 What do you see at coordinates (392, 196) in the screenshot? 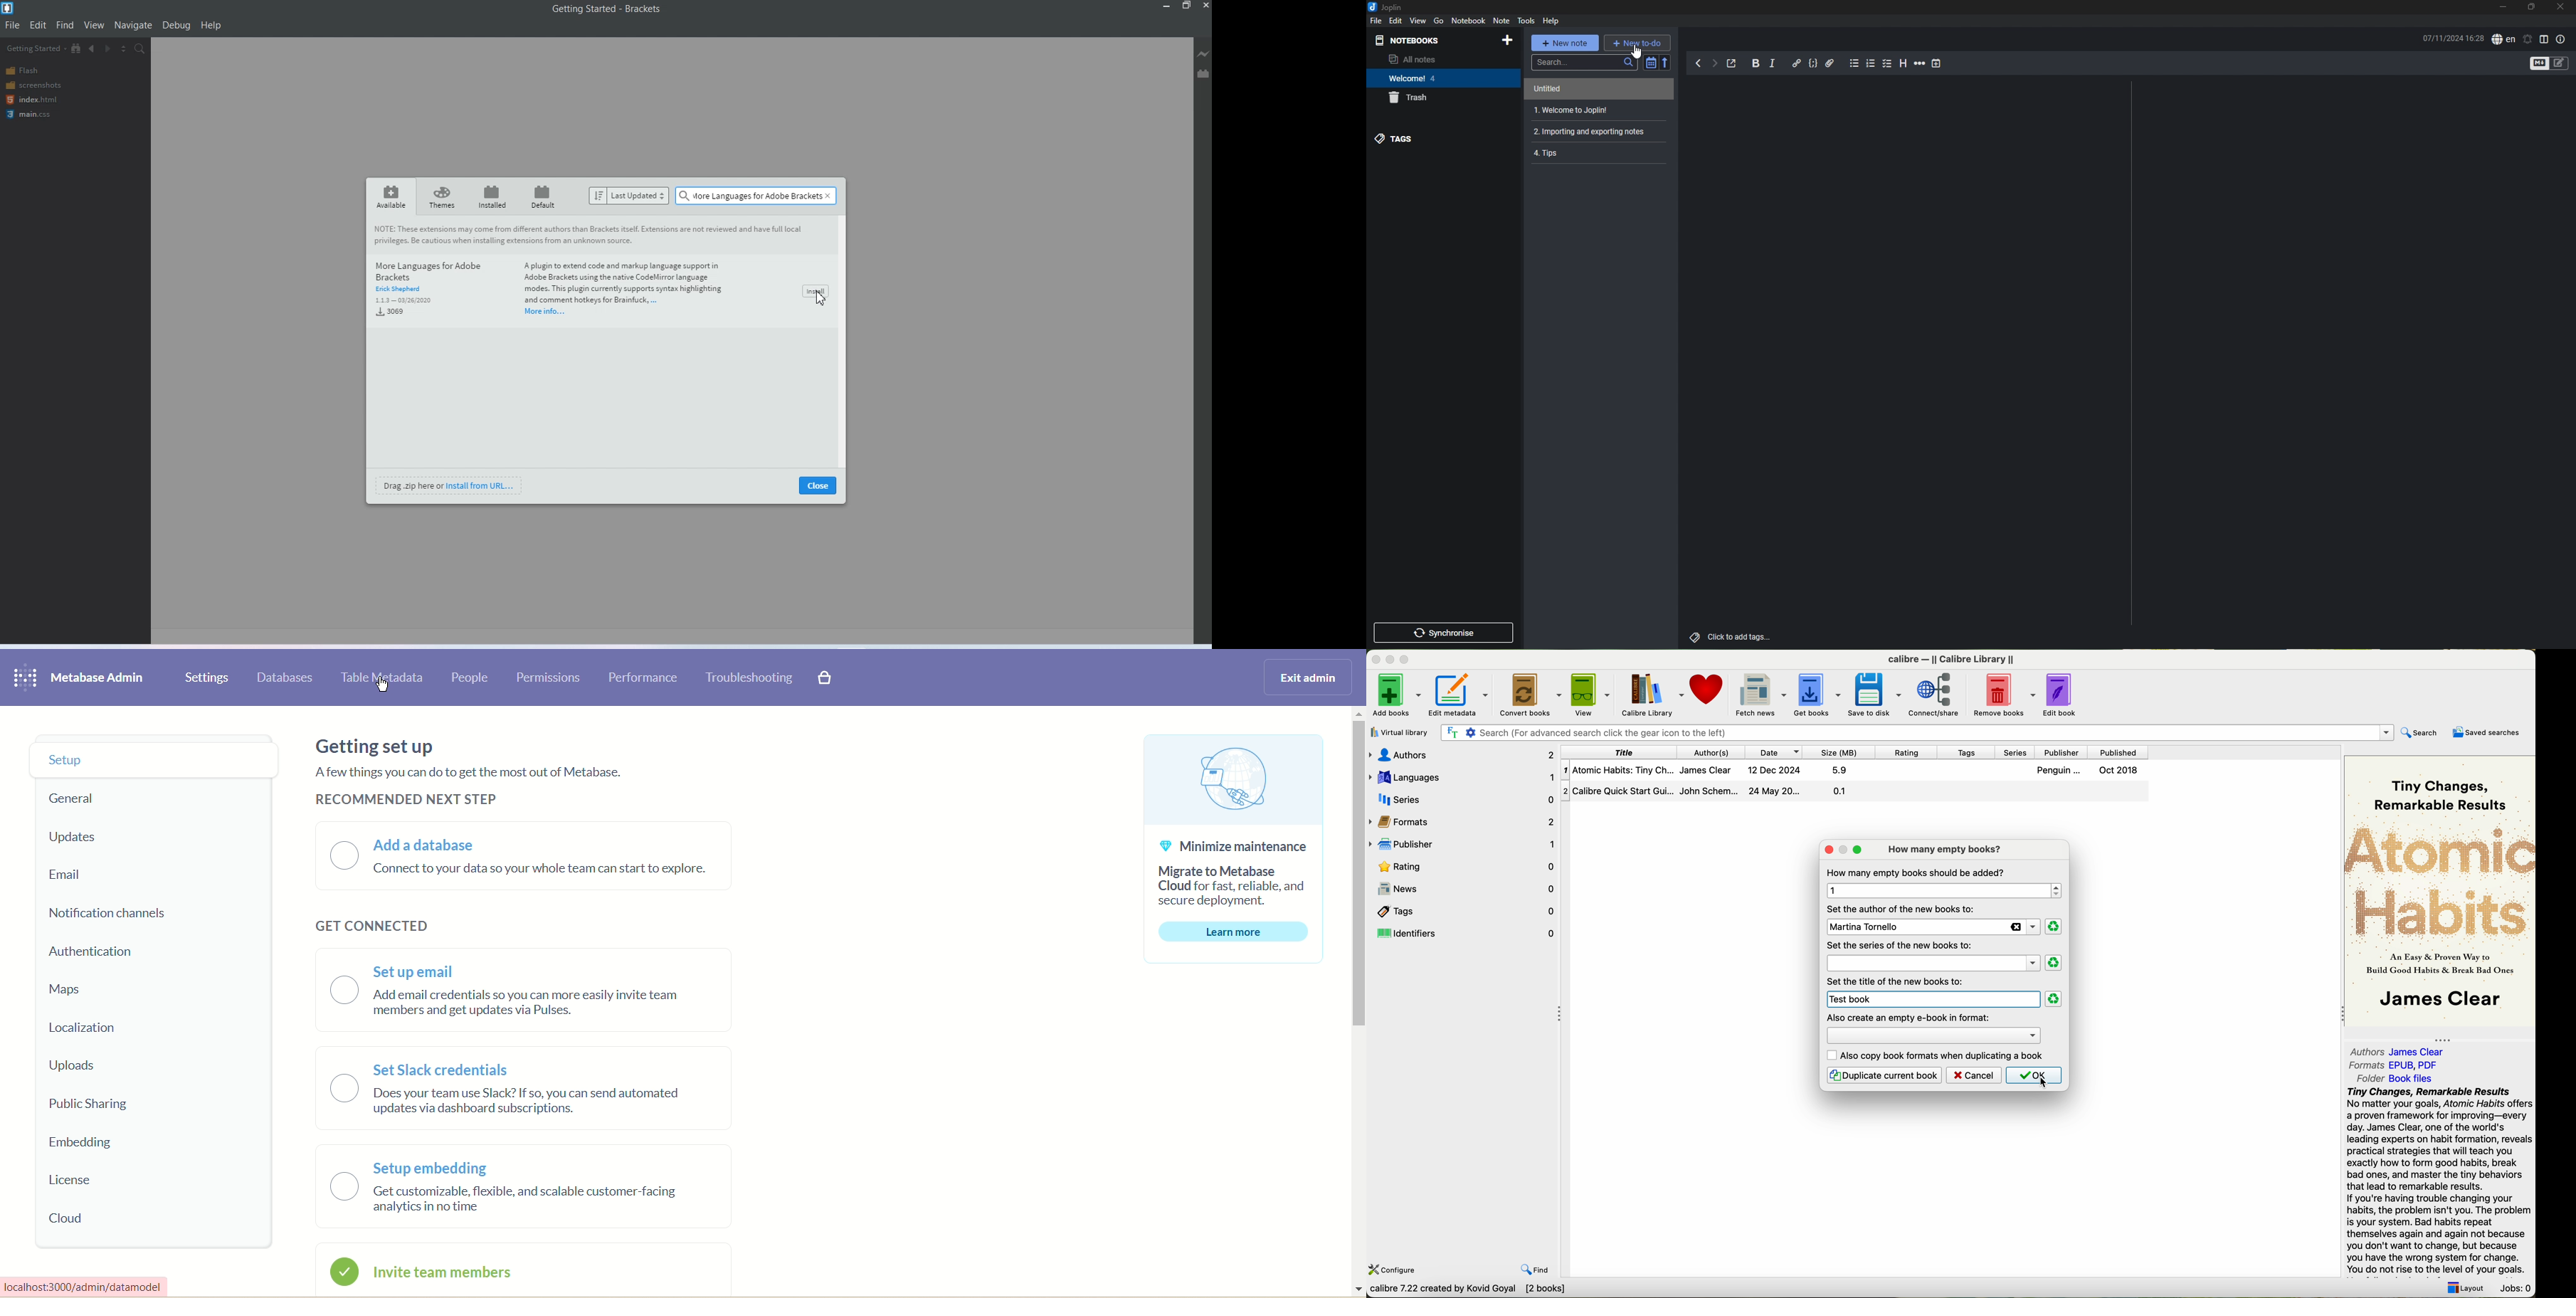
I see `Available` at bounding box center [392, 196].